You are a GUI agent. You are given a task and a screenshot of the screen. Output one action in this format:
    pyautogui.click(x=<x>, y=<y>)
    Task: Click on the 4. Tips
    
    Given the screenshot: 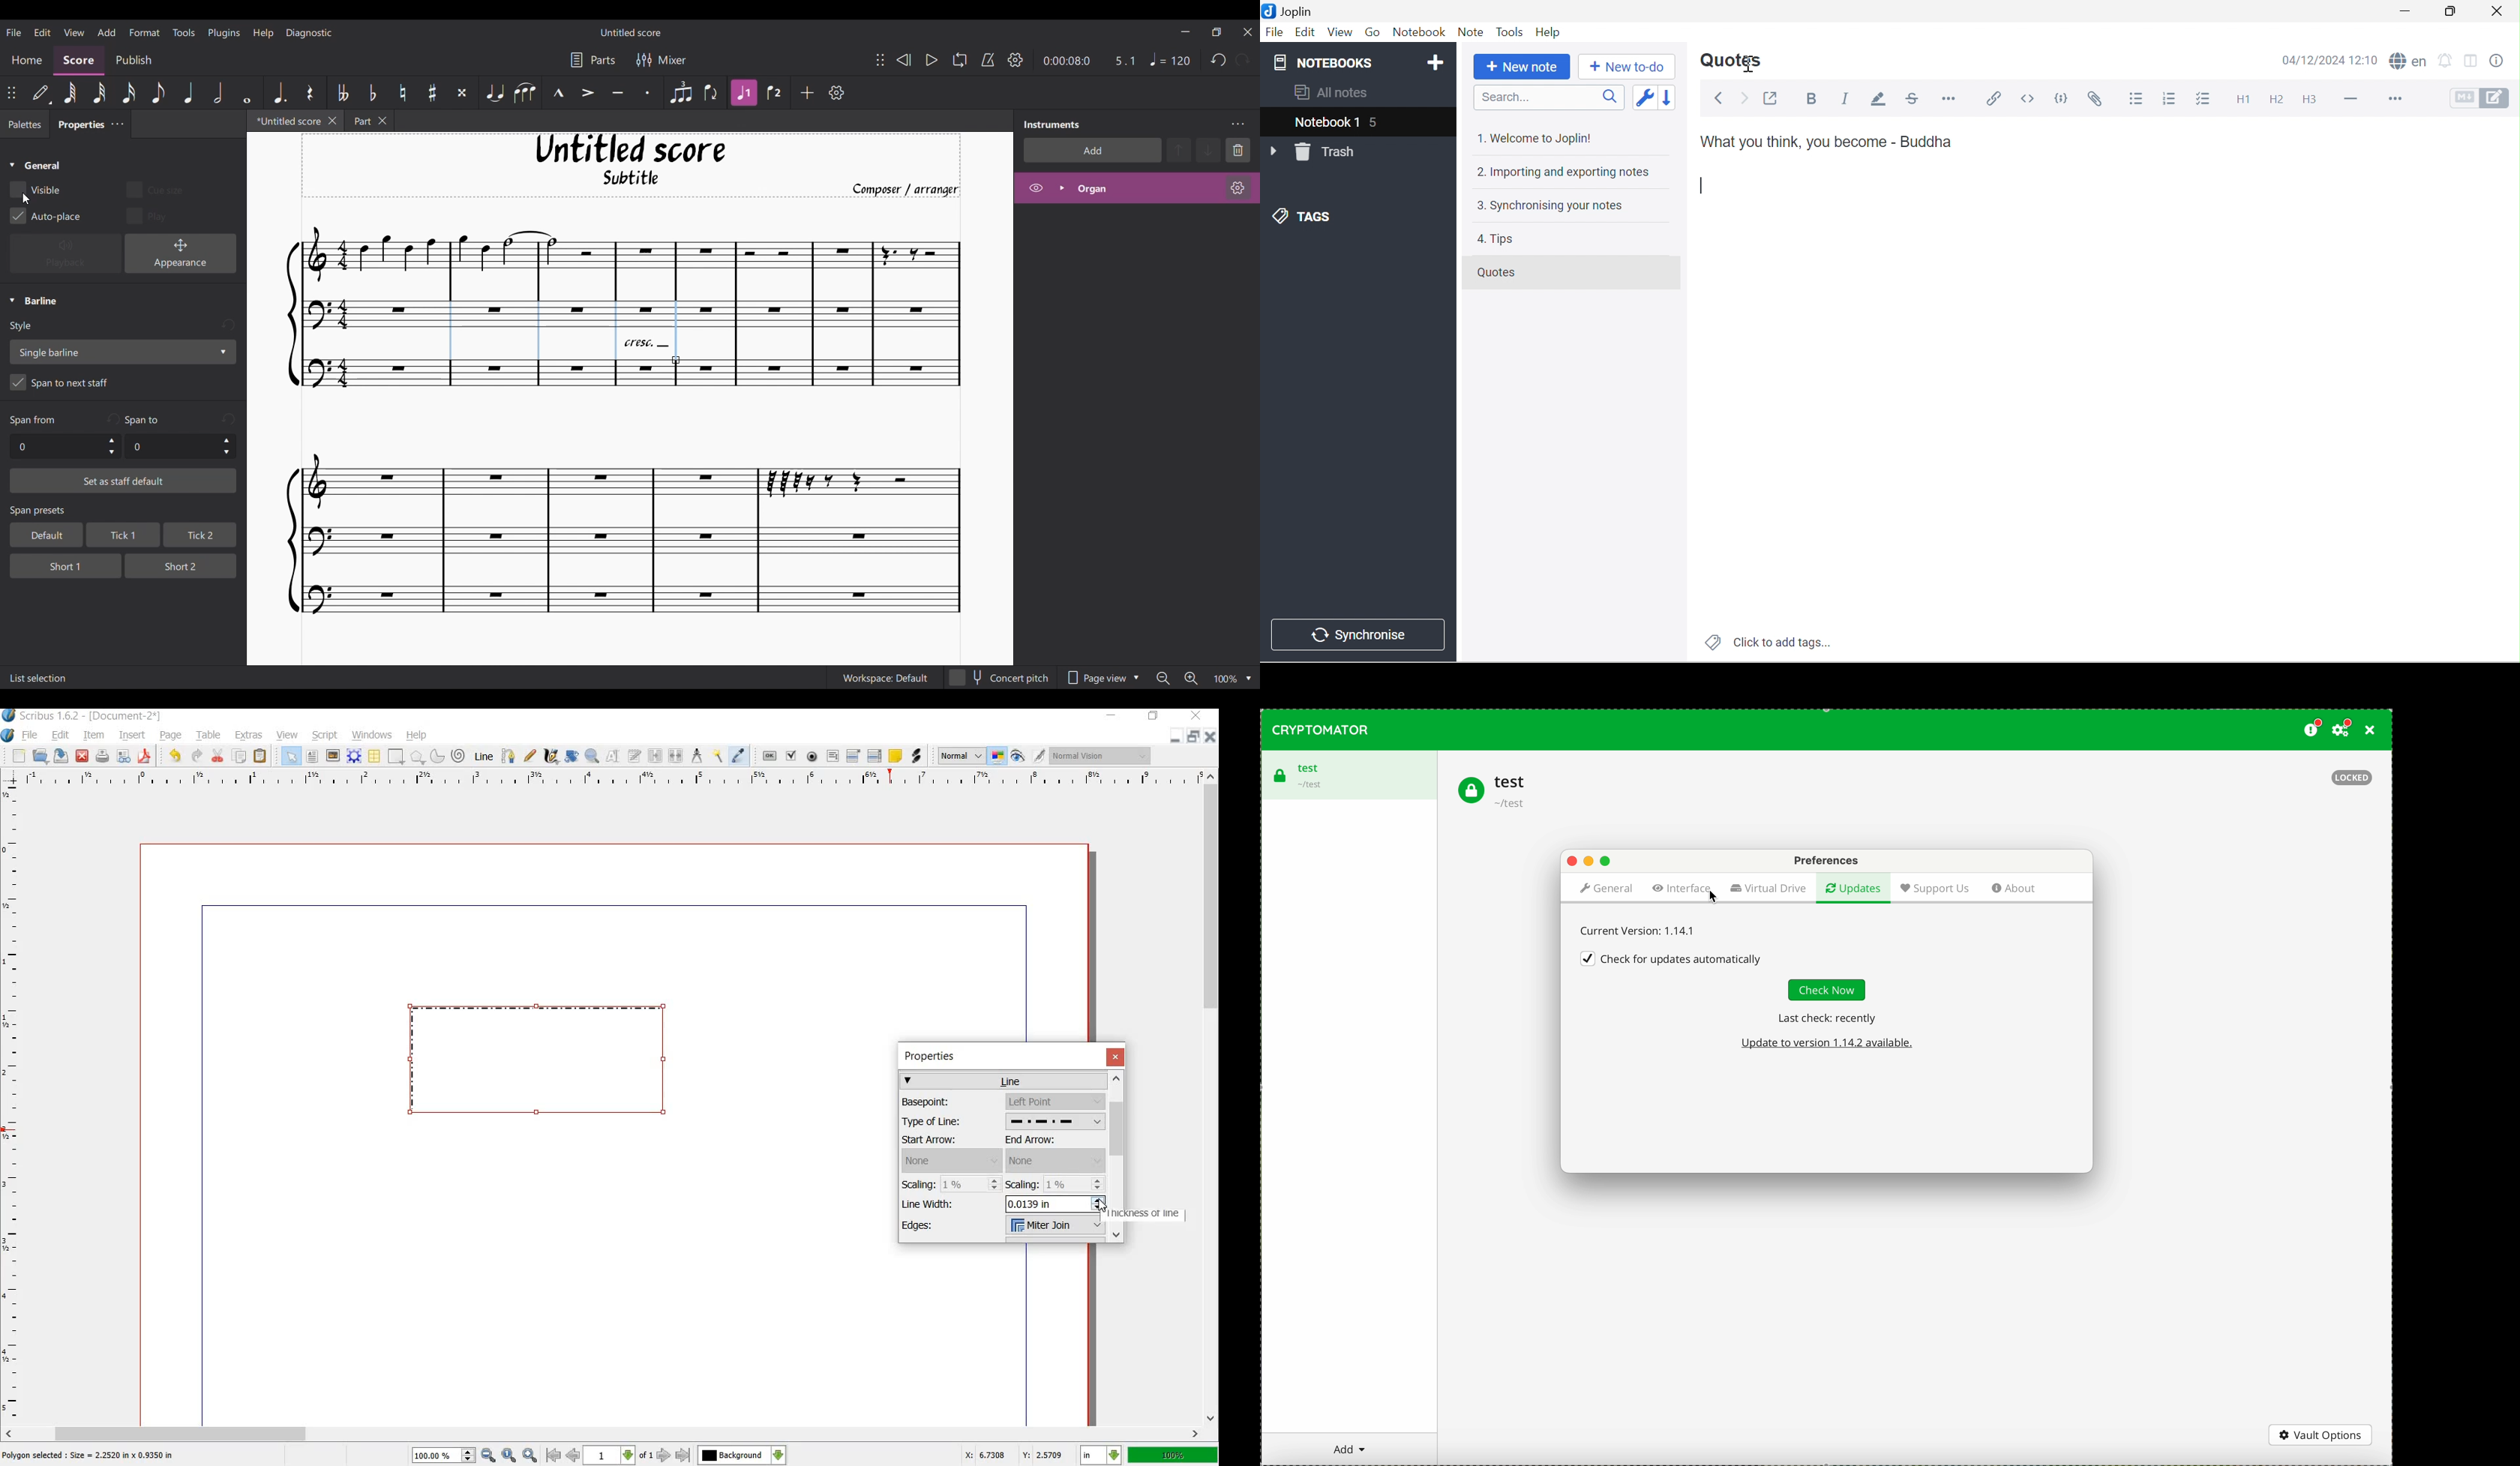 What is the action you would take?
    pyautogui.click(x=1496, y=239)
    